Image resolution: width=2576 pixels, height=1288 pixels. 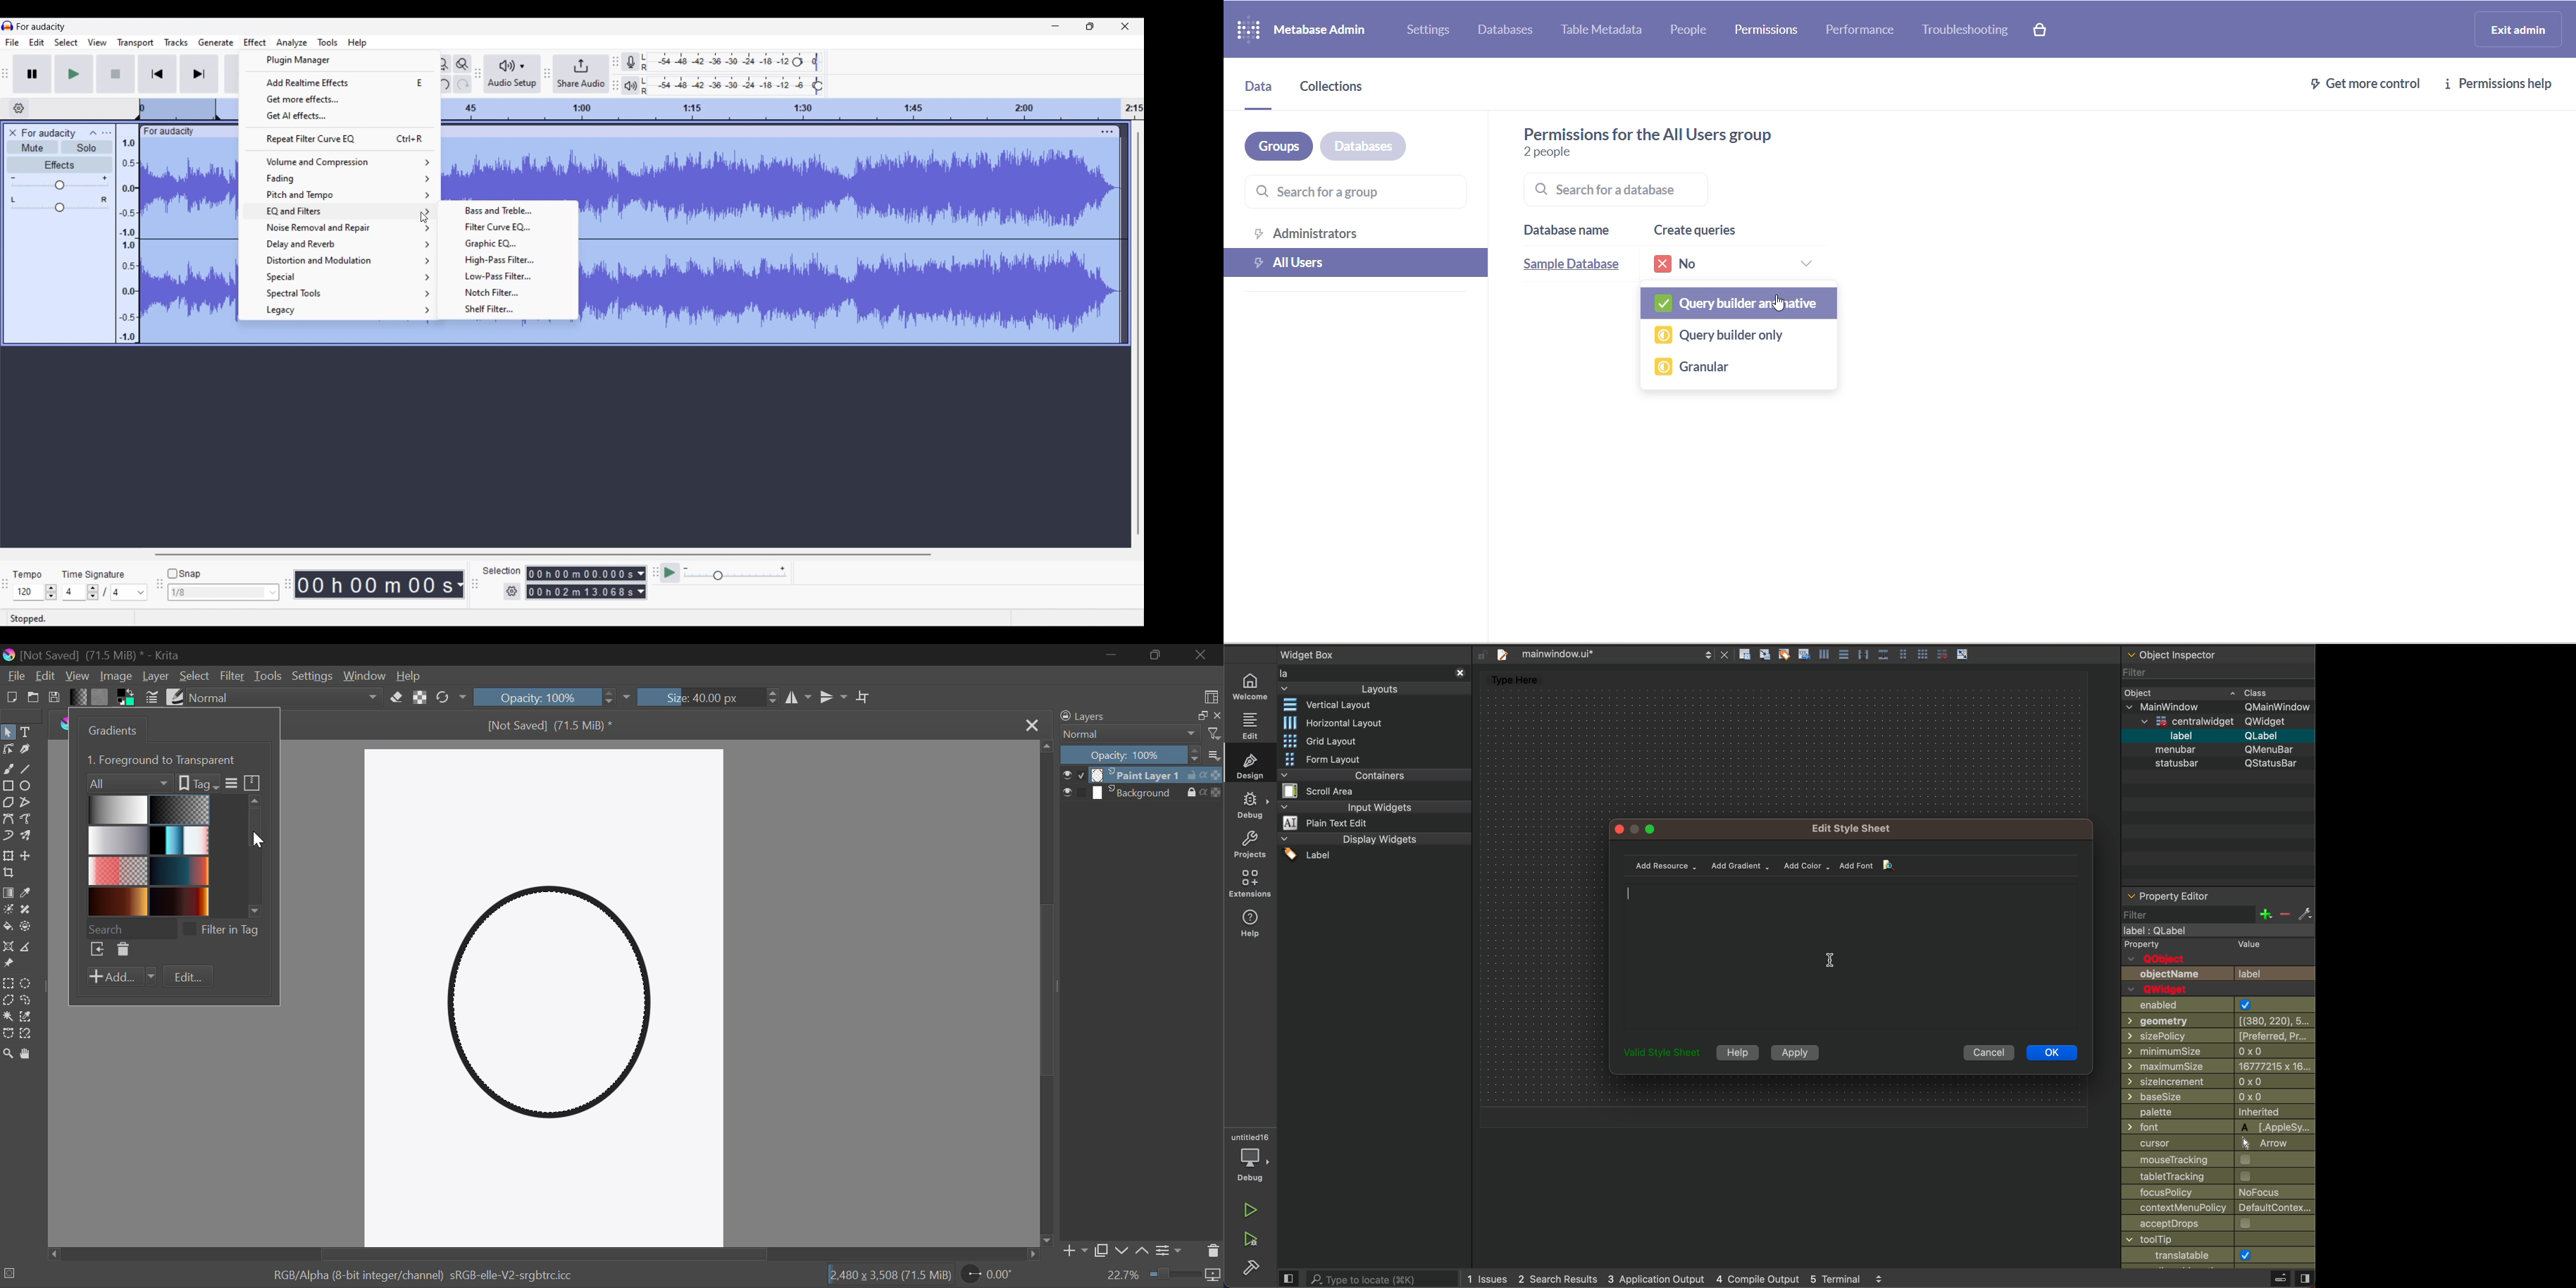 What do you see at coordinates (97, 949) in the screenshot?
I see `Browse ` at bounding box center [97, 949].